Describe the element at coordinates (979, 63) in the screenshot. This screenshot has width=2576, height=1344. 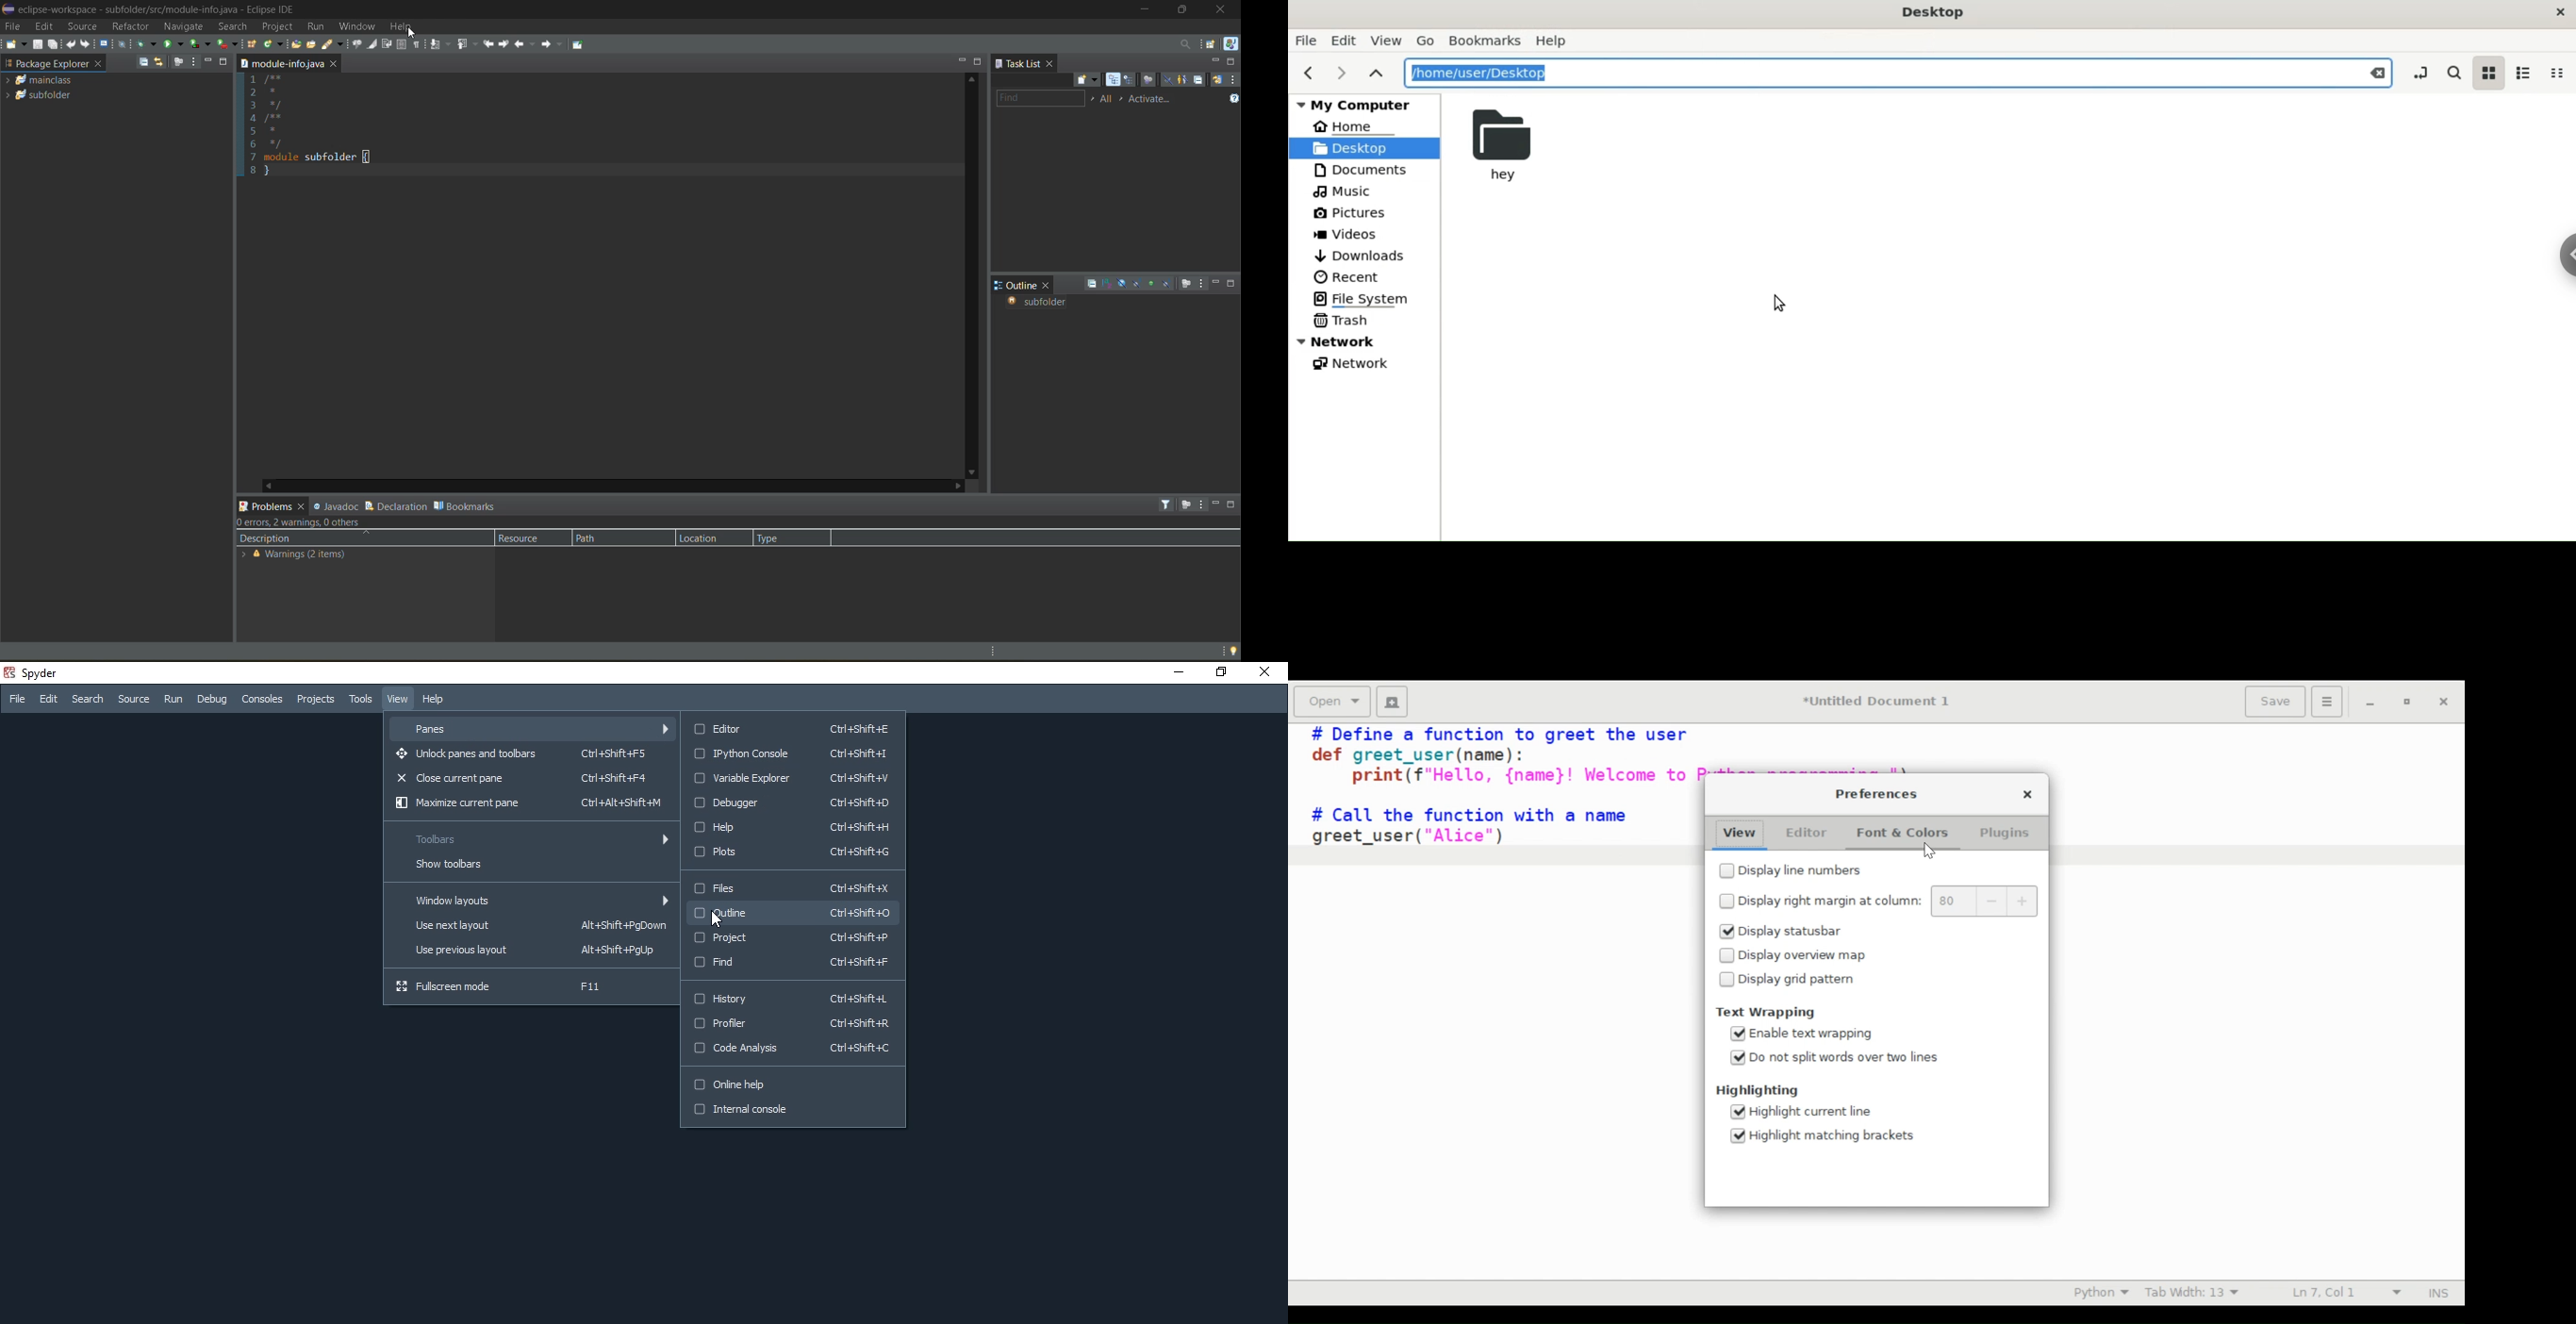
I see `maximize` at that location.